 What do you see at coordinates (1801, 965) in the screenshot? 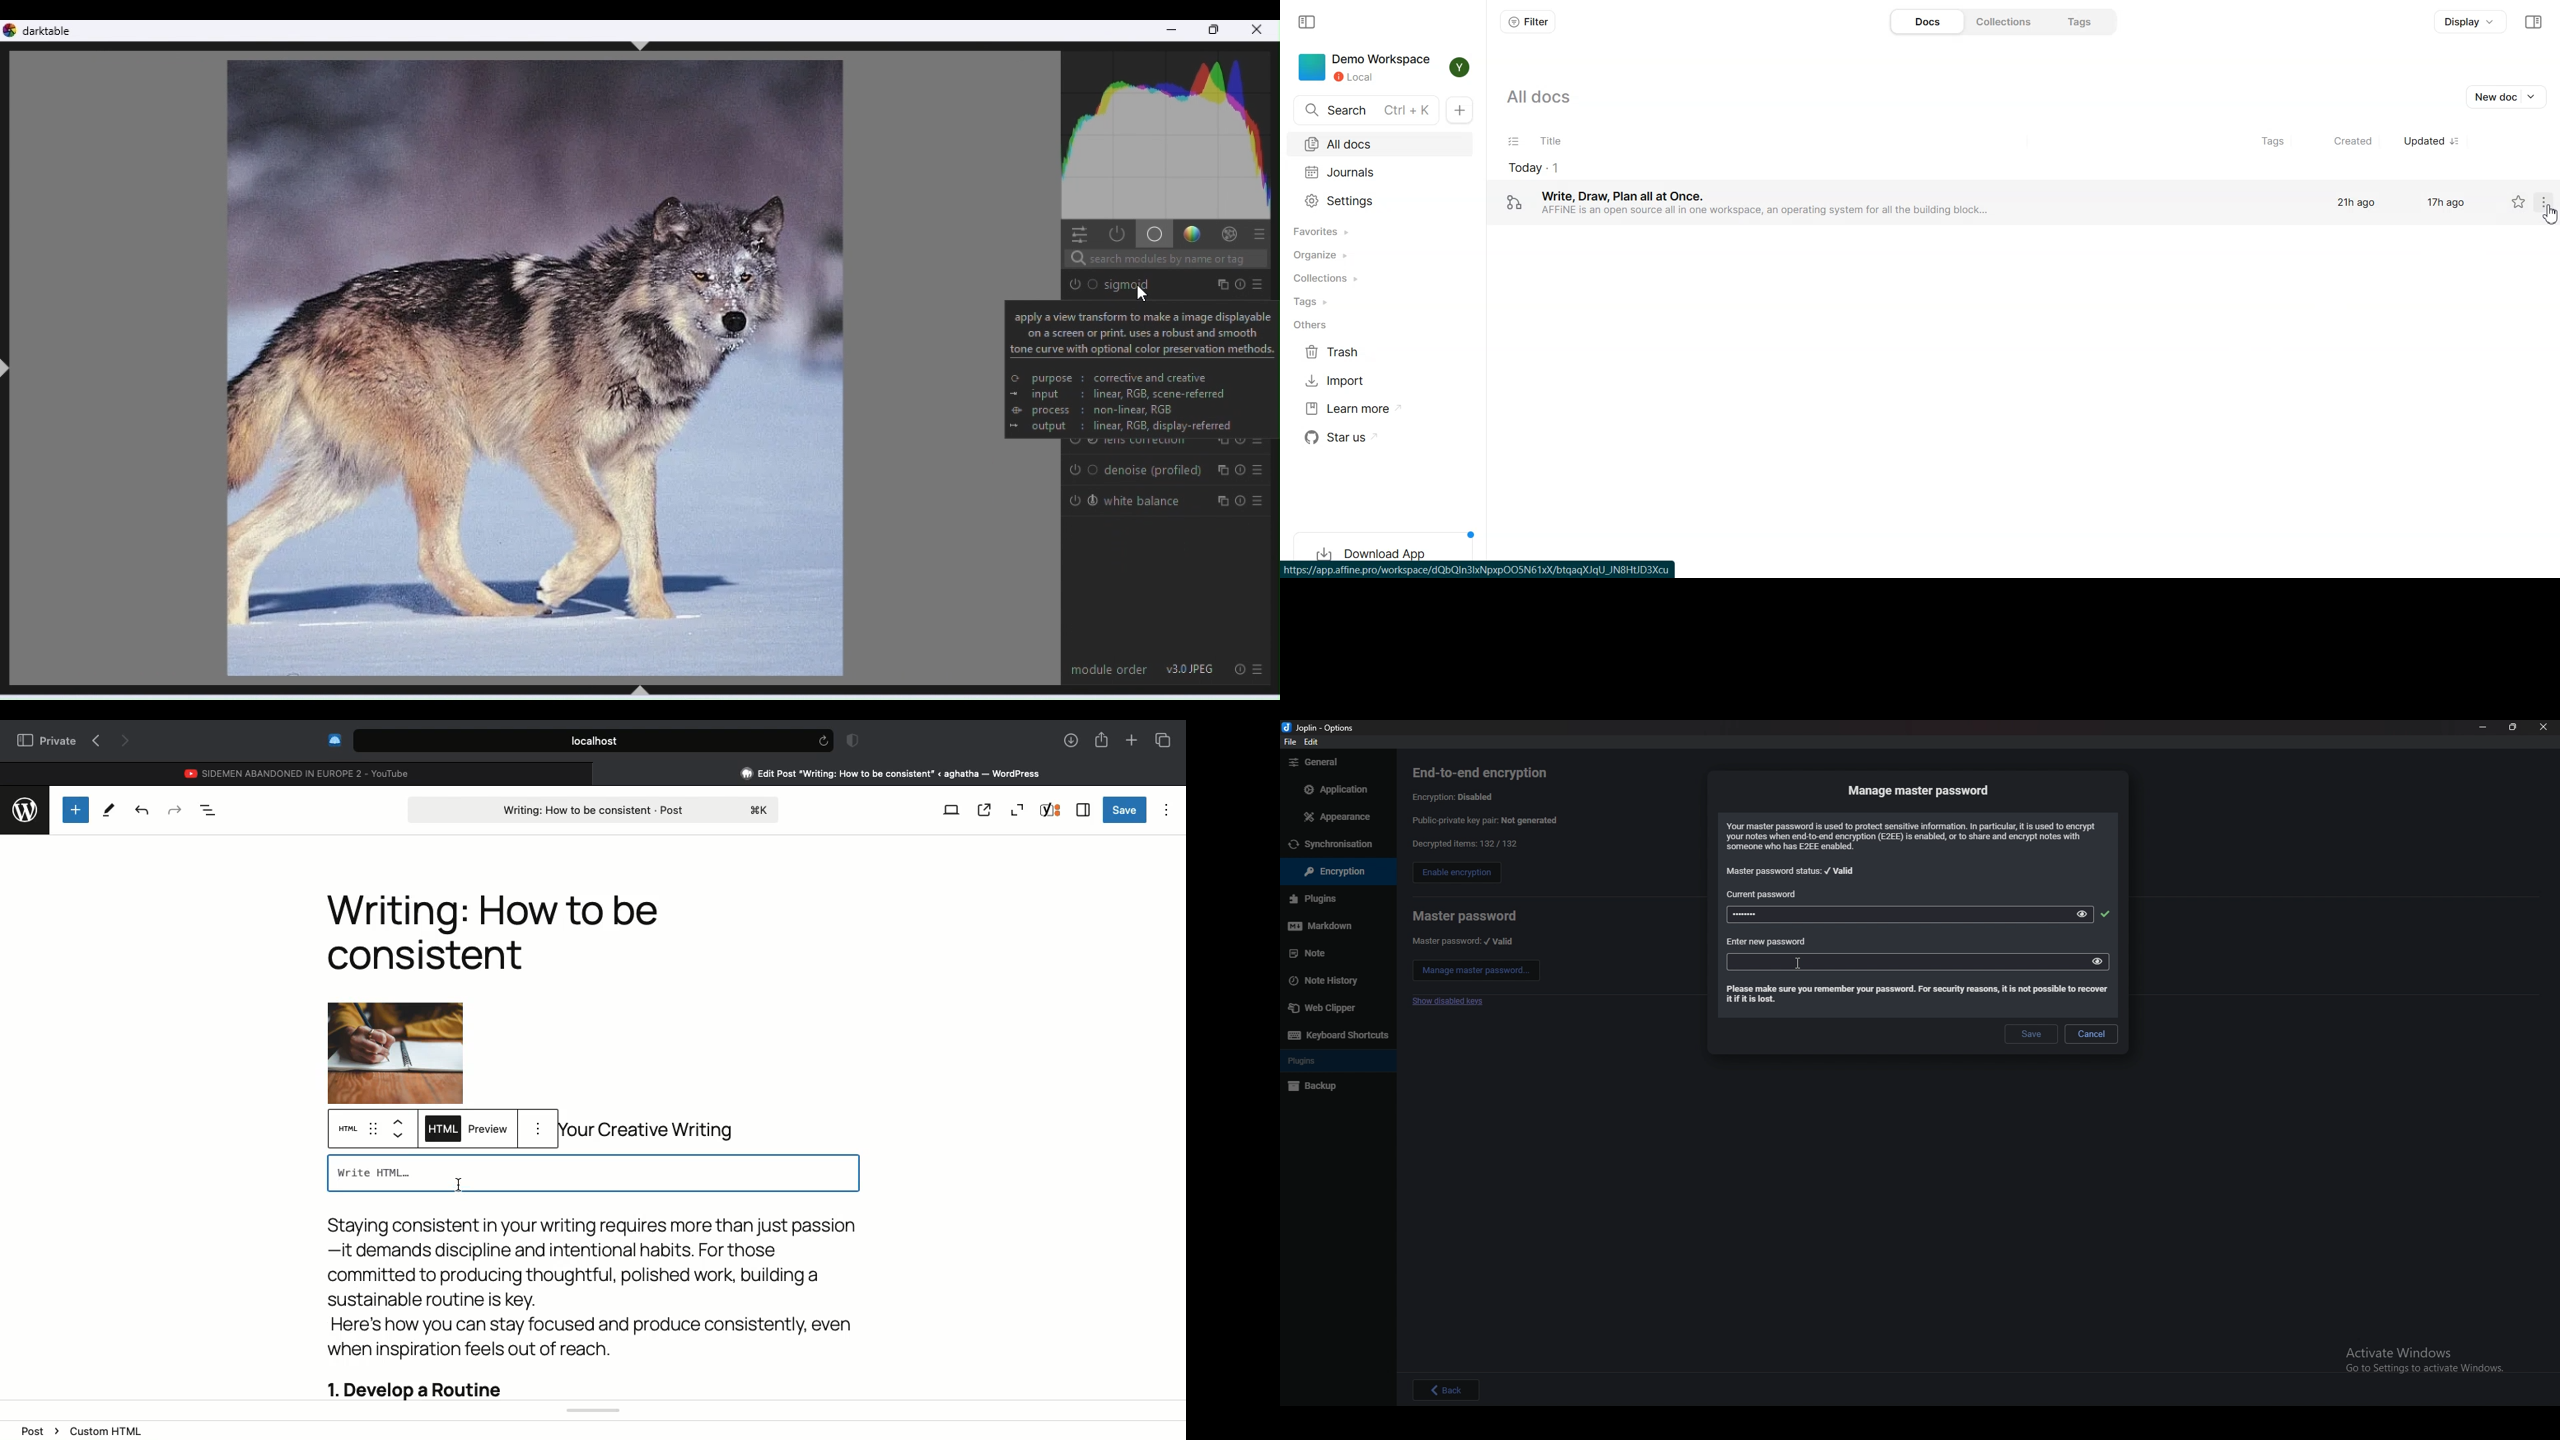
I see `cursor` at bounding box center [1801, 965].